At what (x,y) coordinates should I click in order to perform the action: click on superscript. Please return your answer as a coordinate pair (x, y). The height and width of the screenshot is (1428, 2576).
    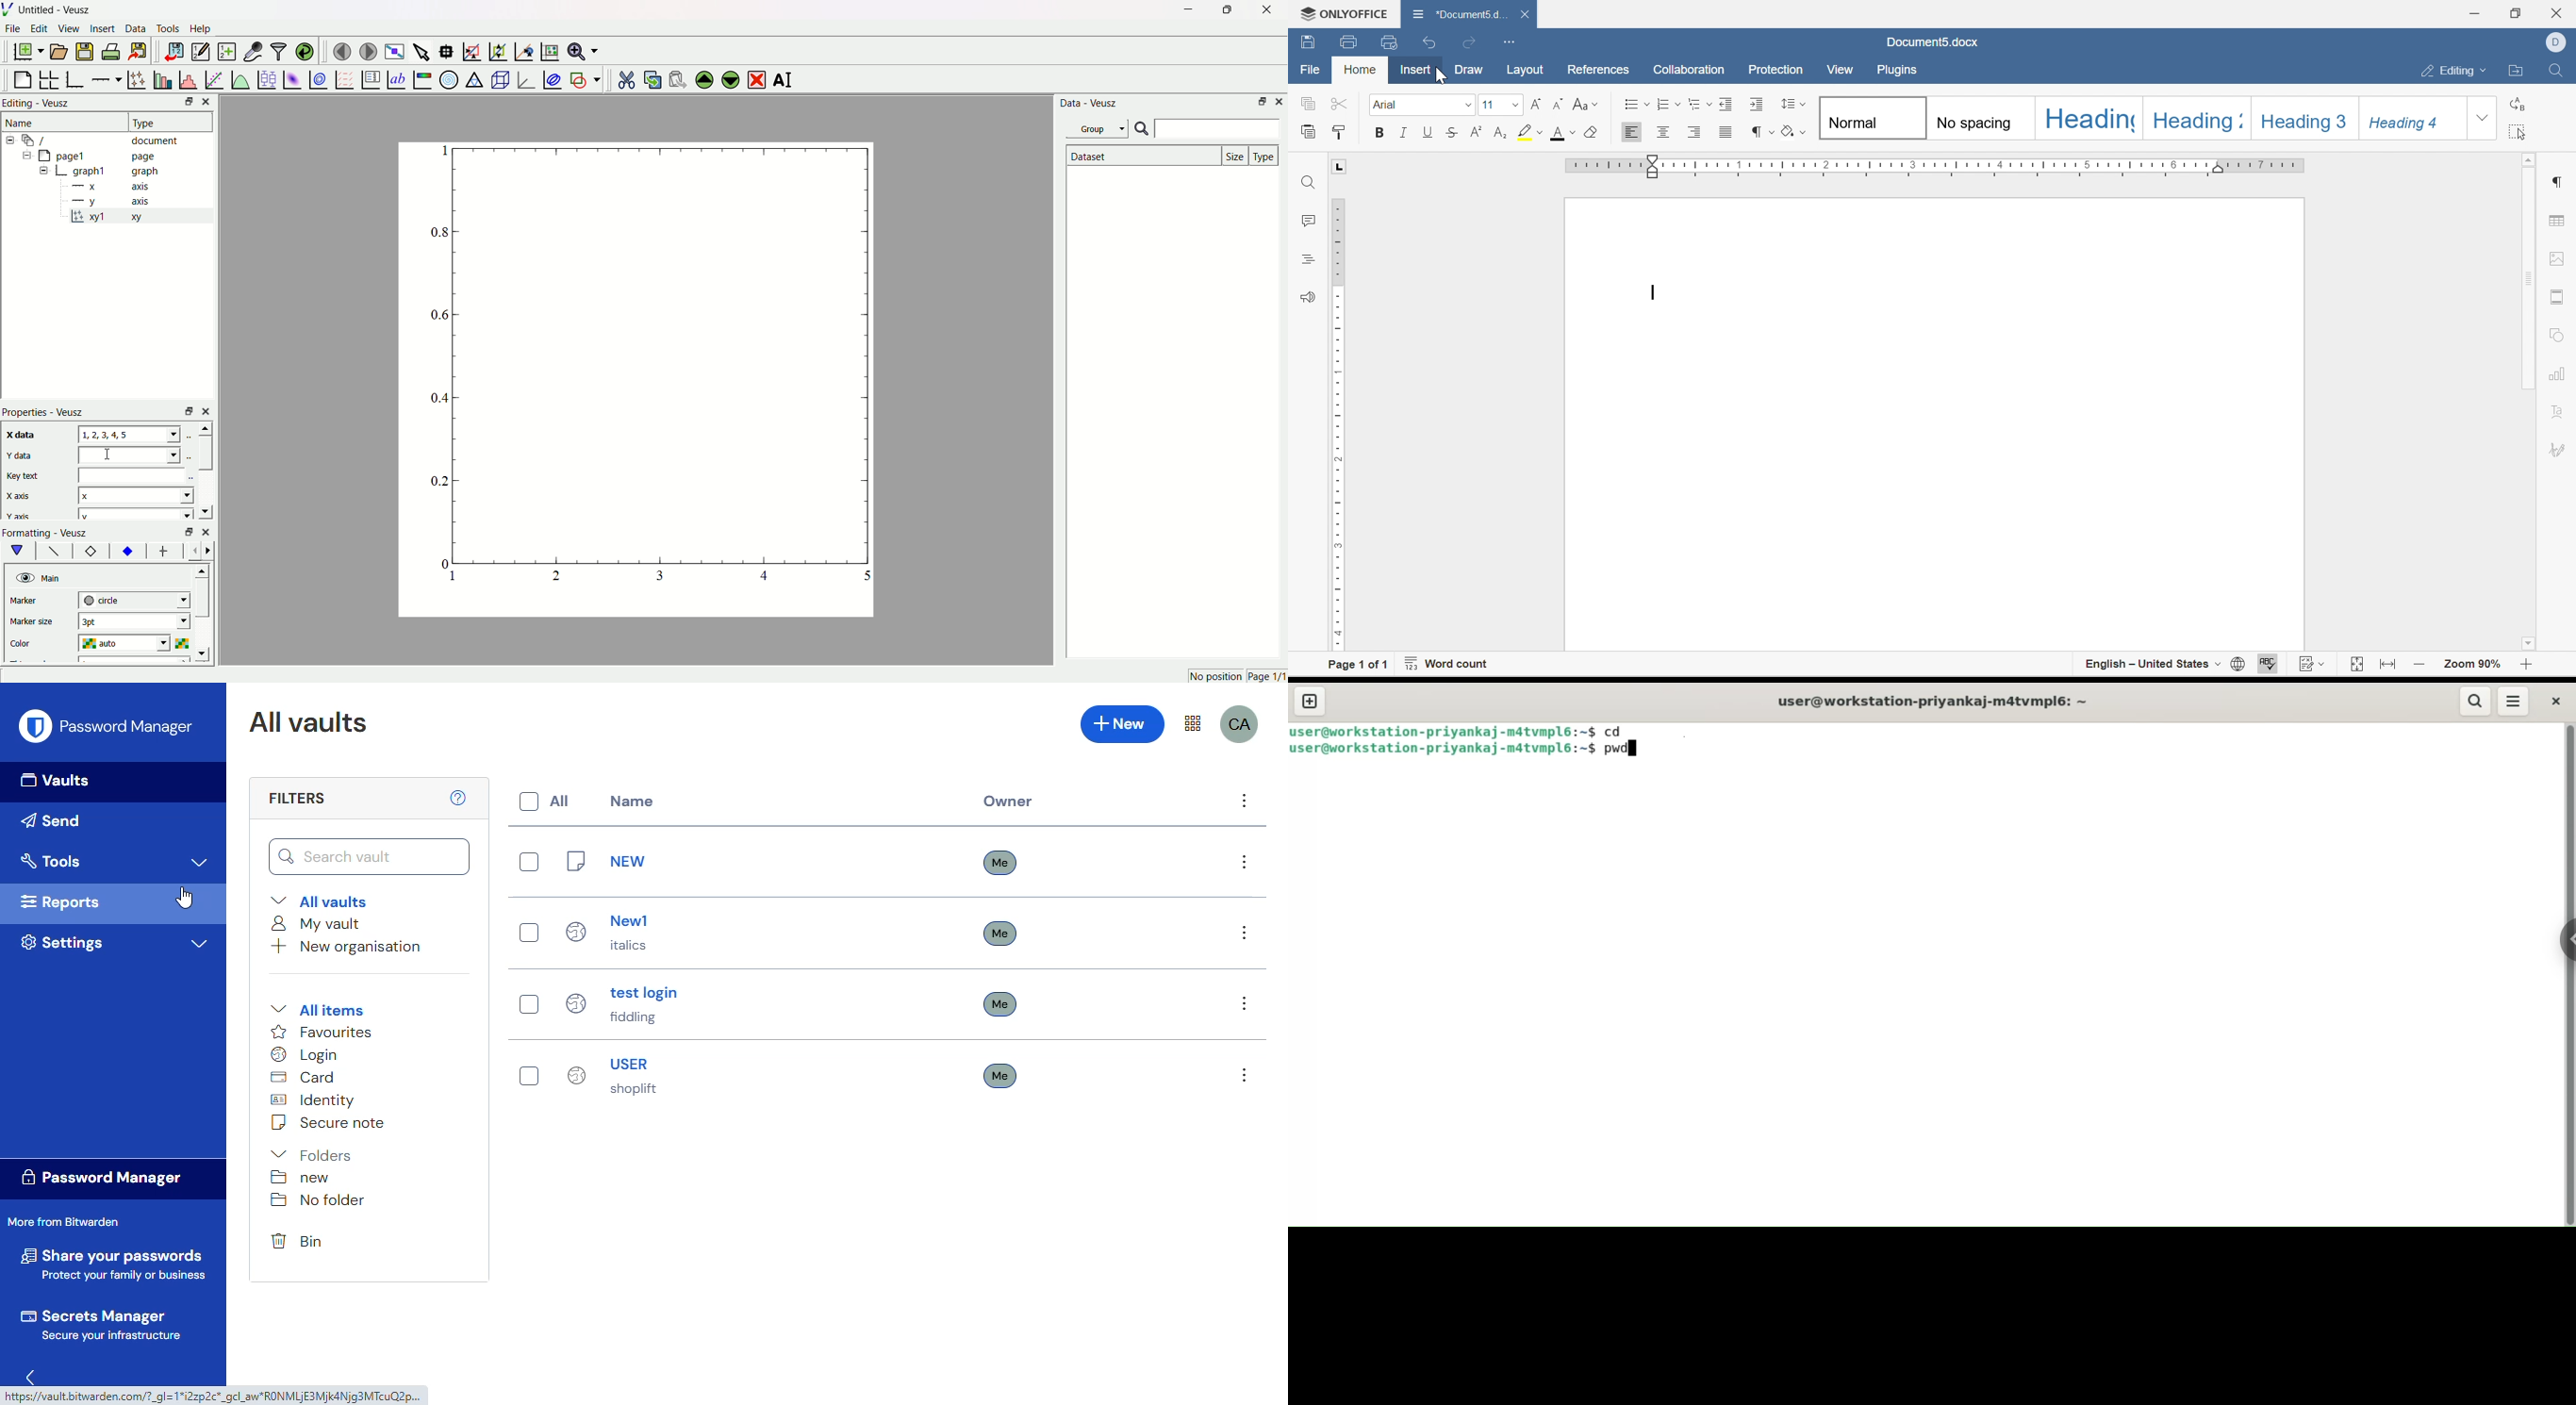
    Looking at the image, I should click on (1479, 132).